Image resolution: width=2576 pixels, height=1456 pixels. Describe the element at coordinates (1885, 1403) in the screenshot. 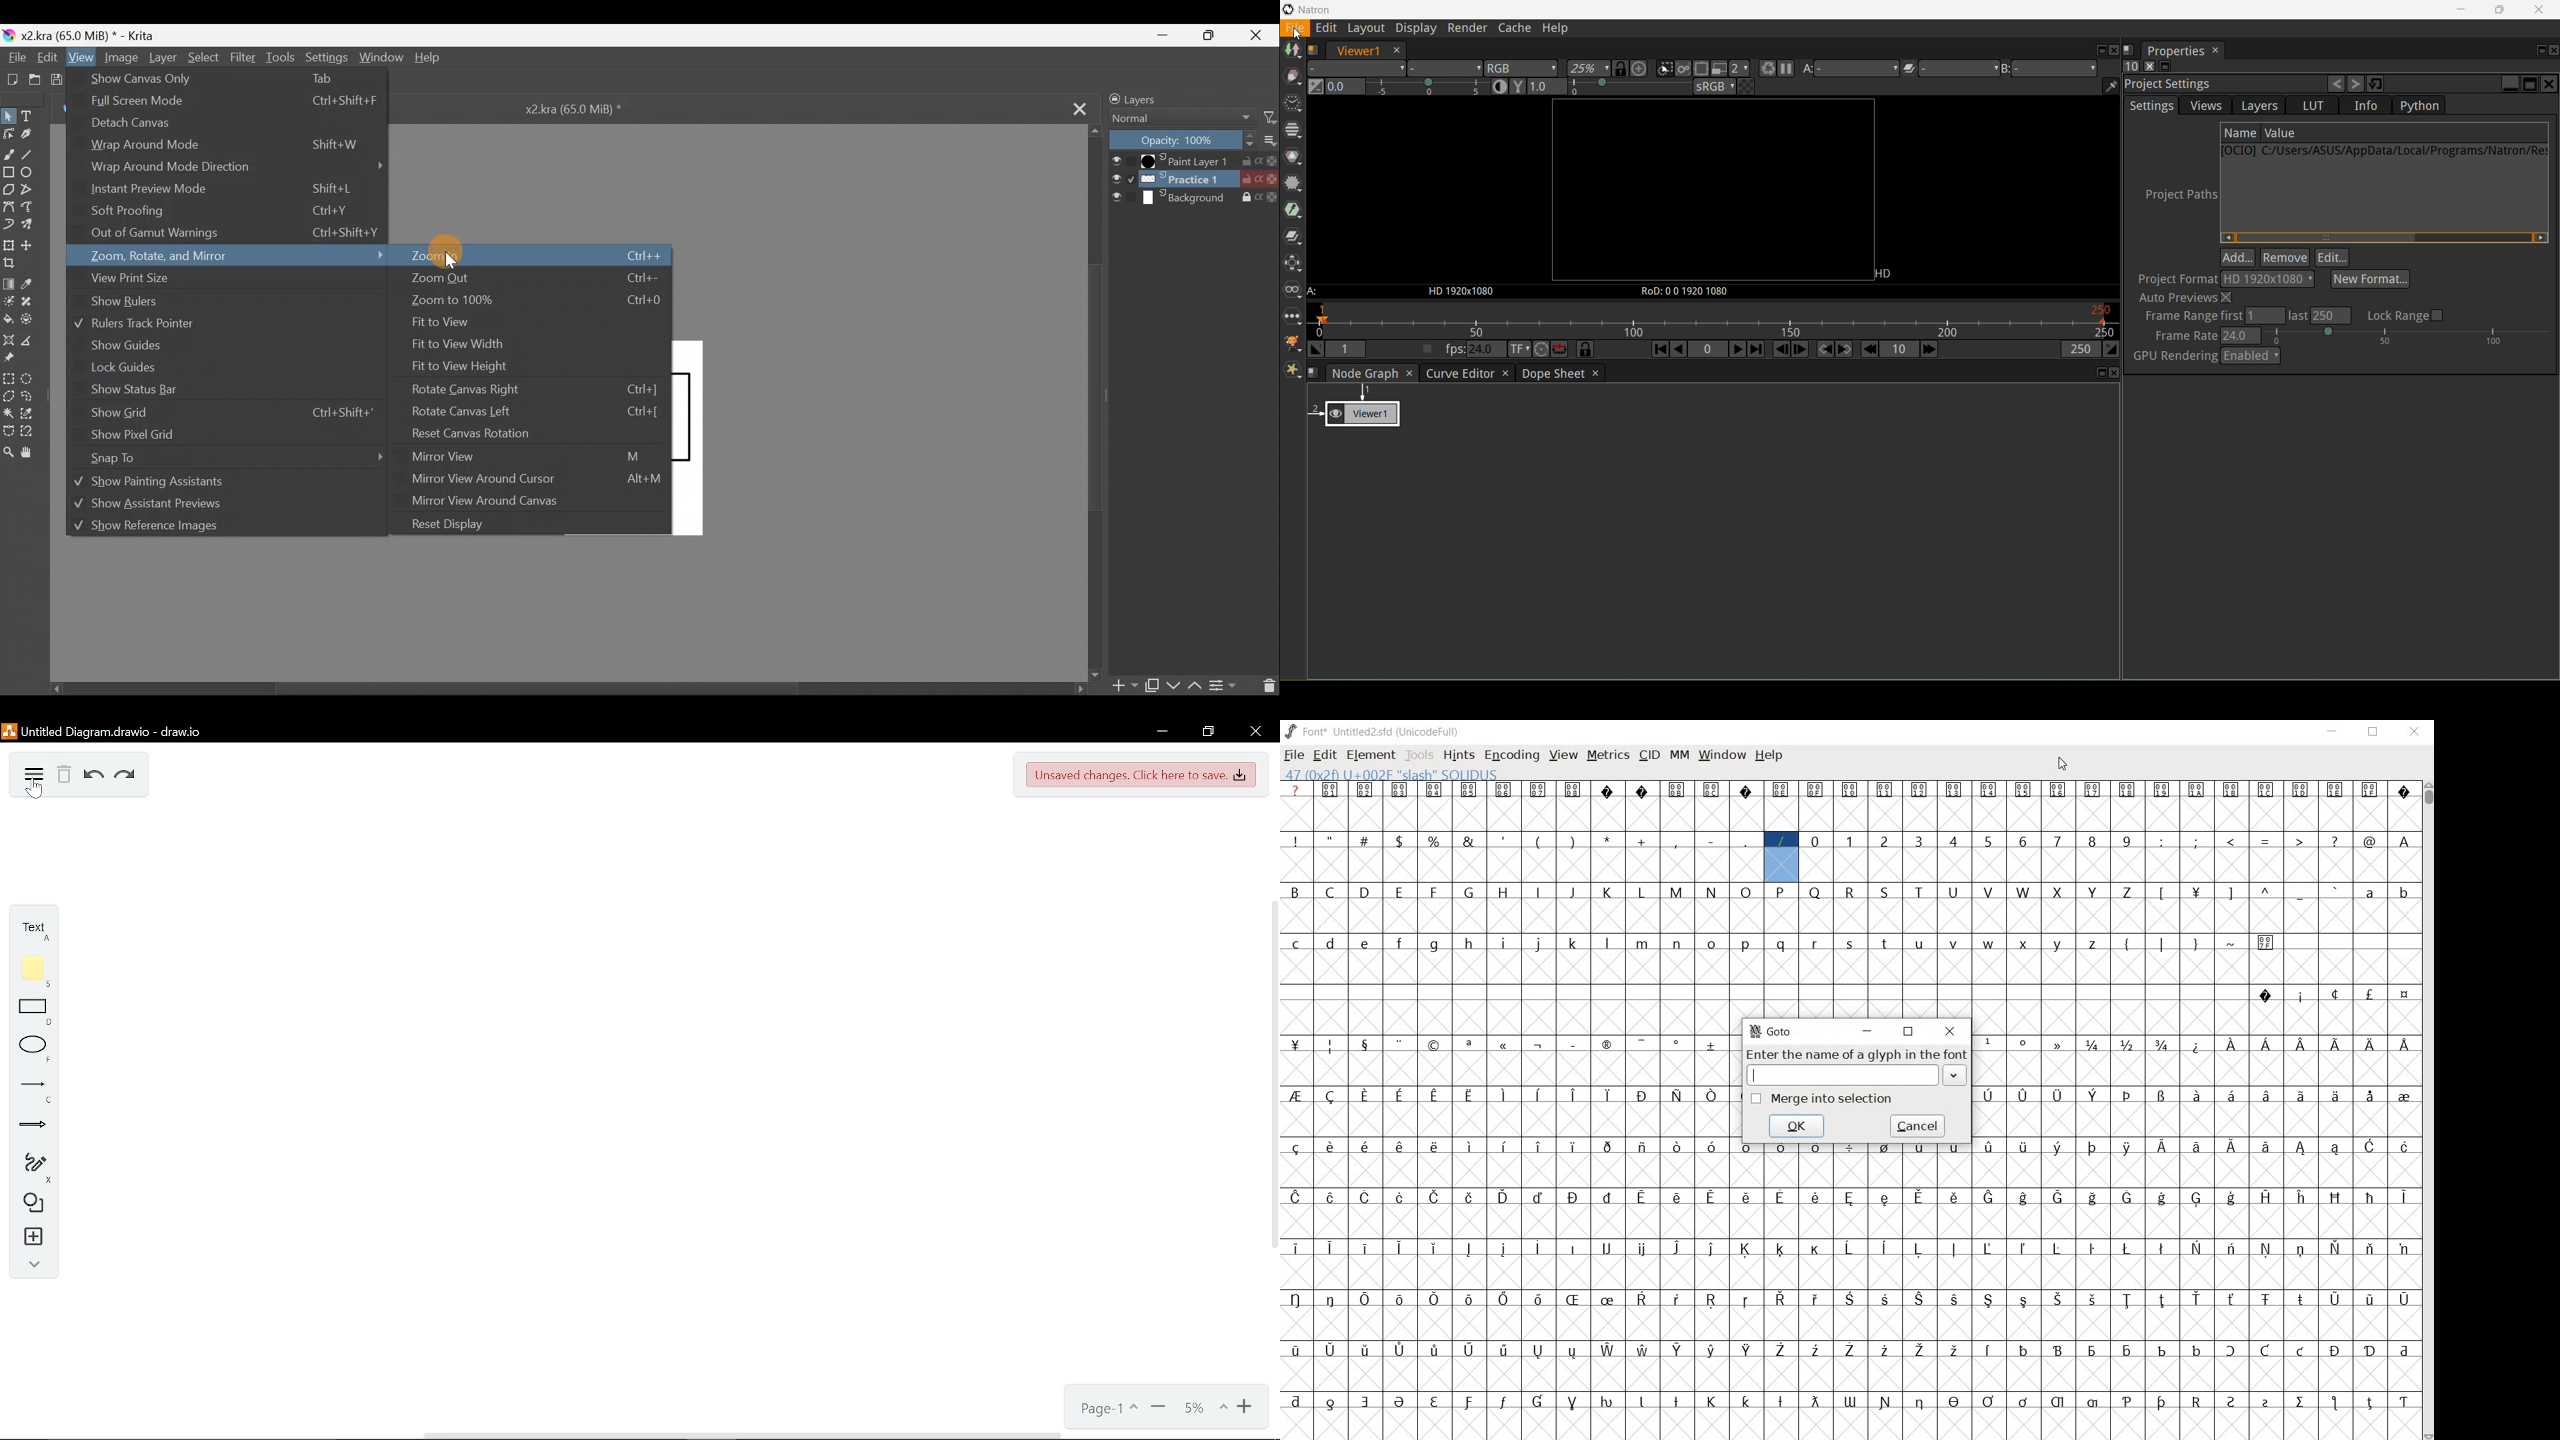

I see `glyph` at that location.